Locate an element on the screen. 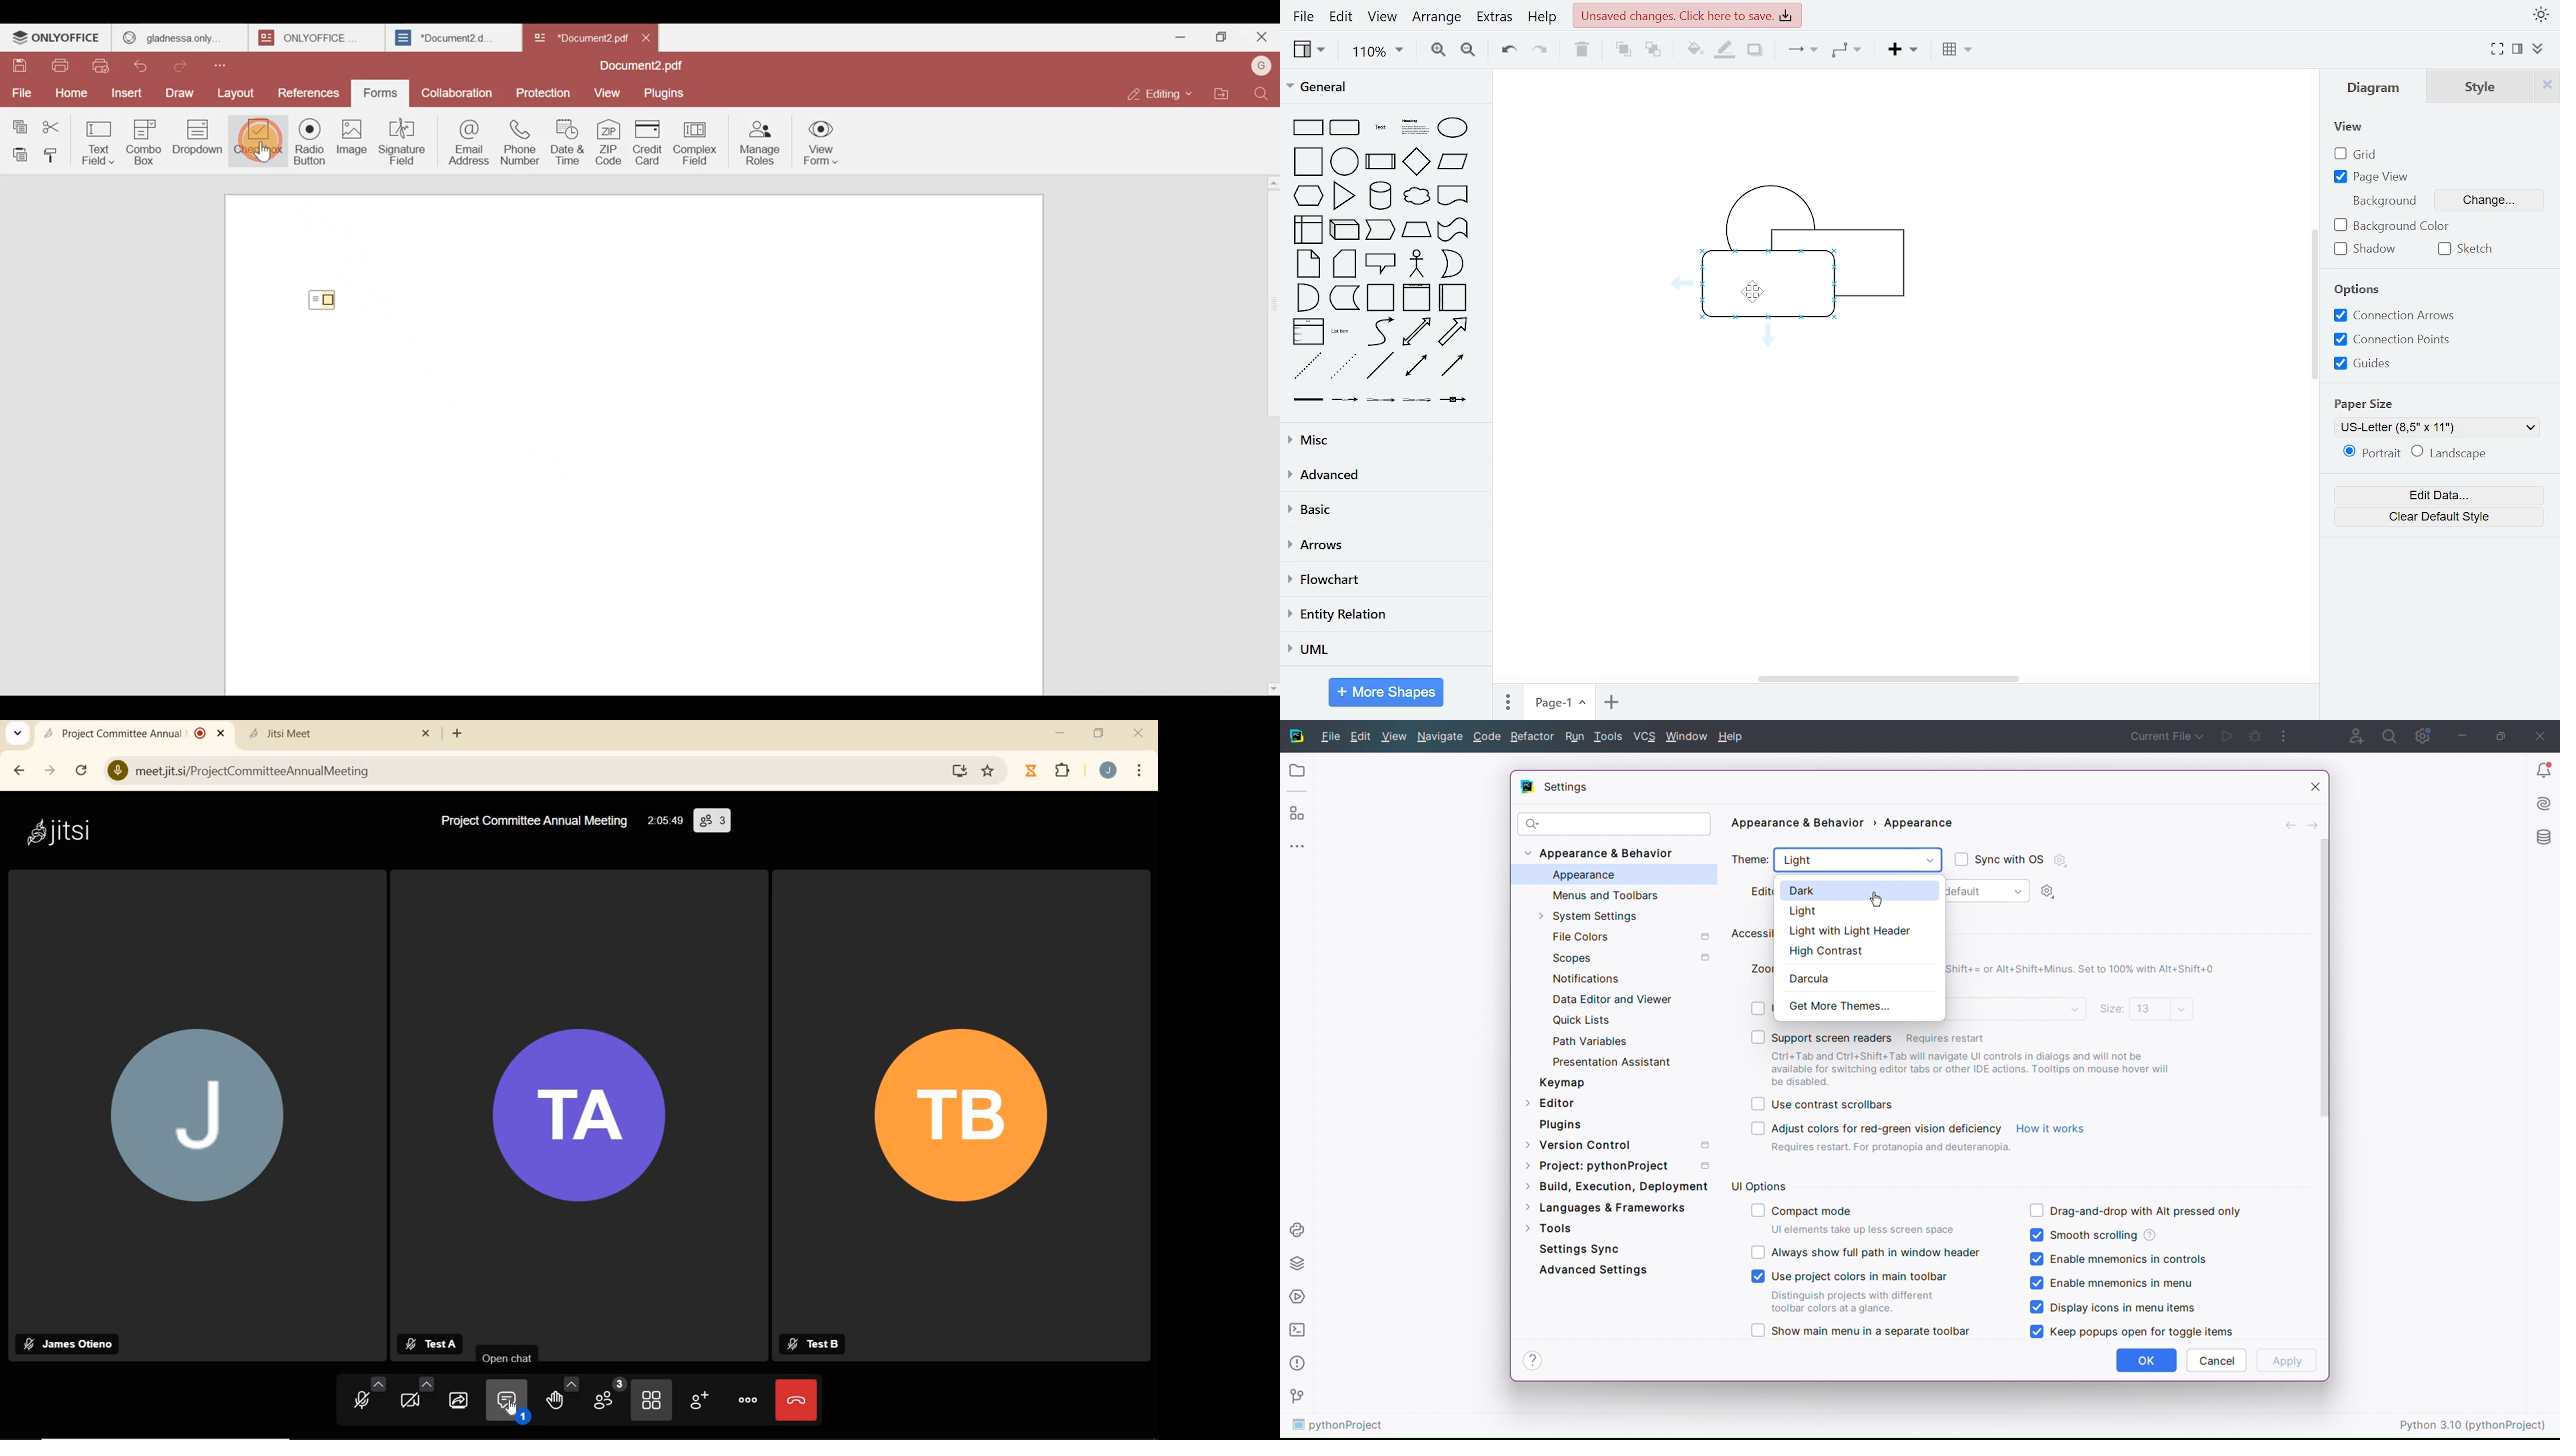 This screenshot has height=1456, width=2576. Undo is located at coordinates (147, 63).